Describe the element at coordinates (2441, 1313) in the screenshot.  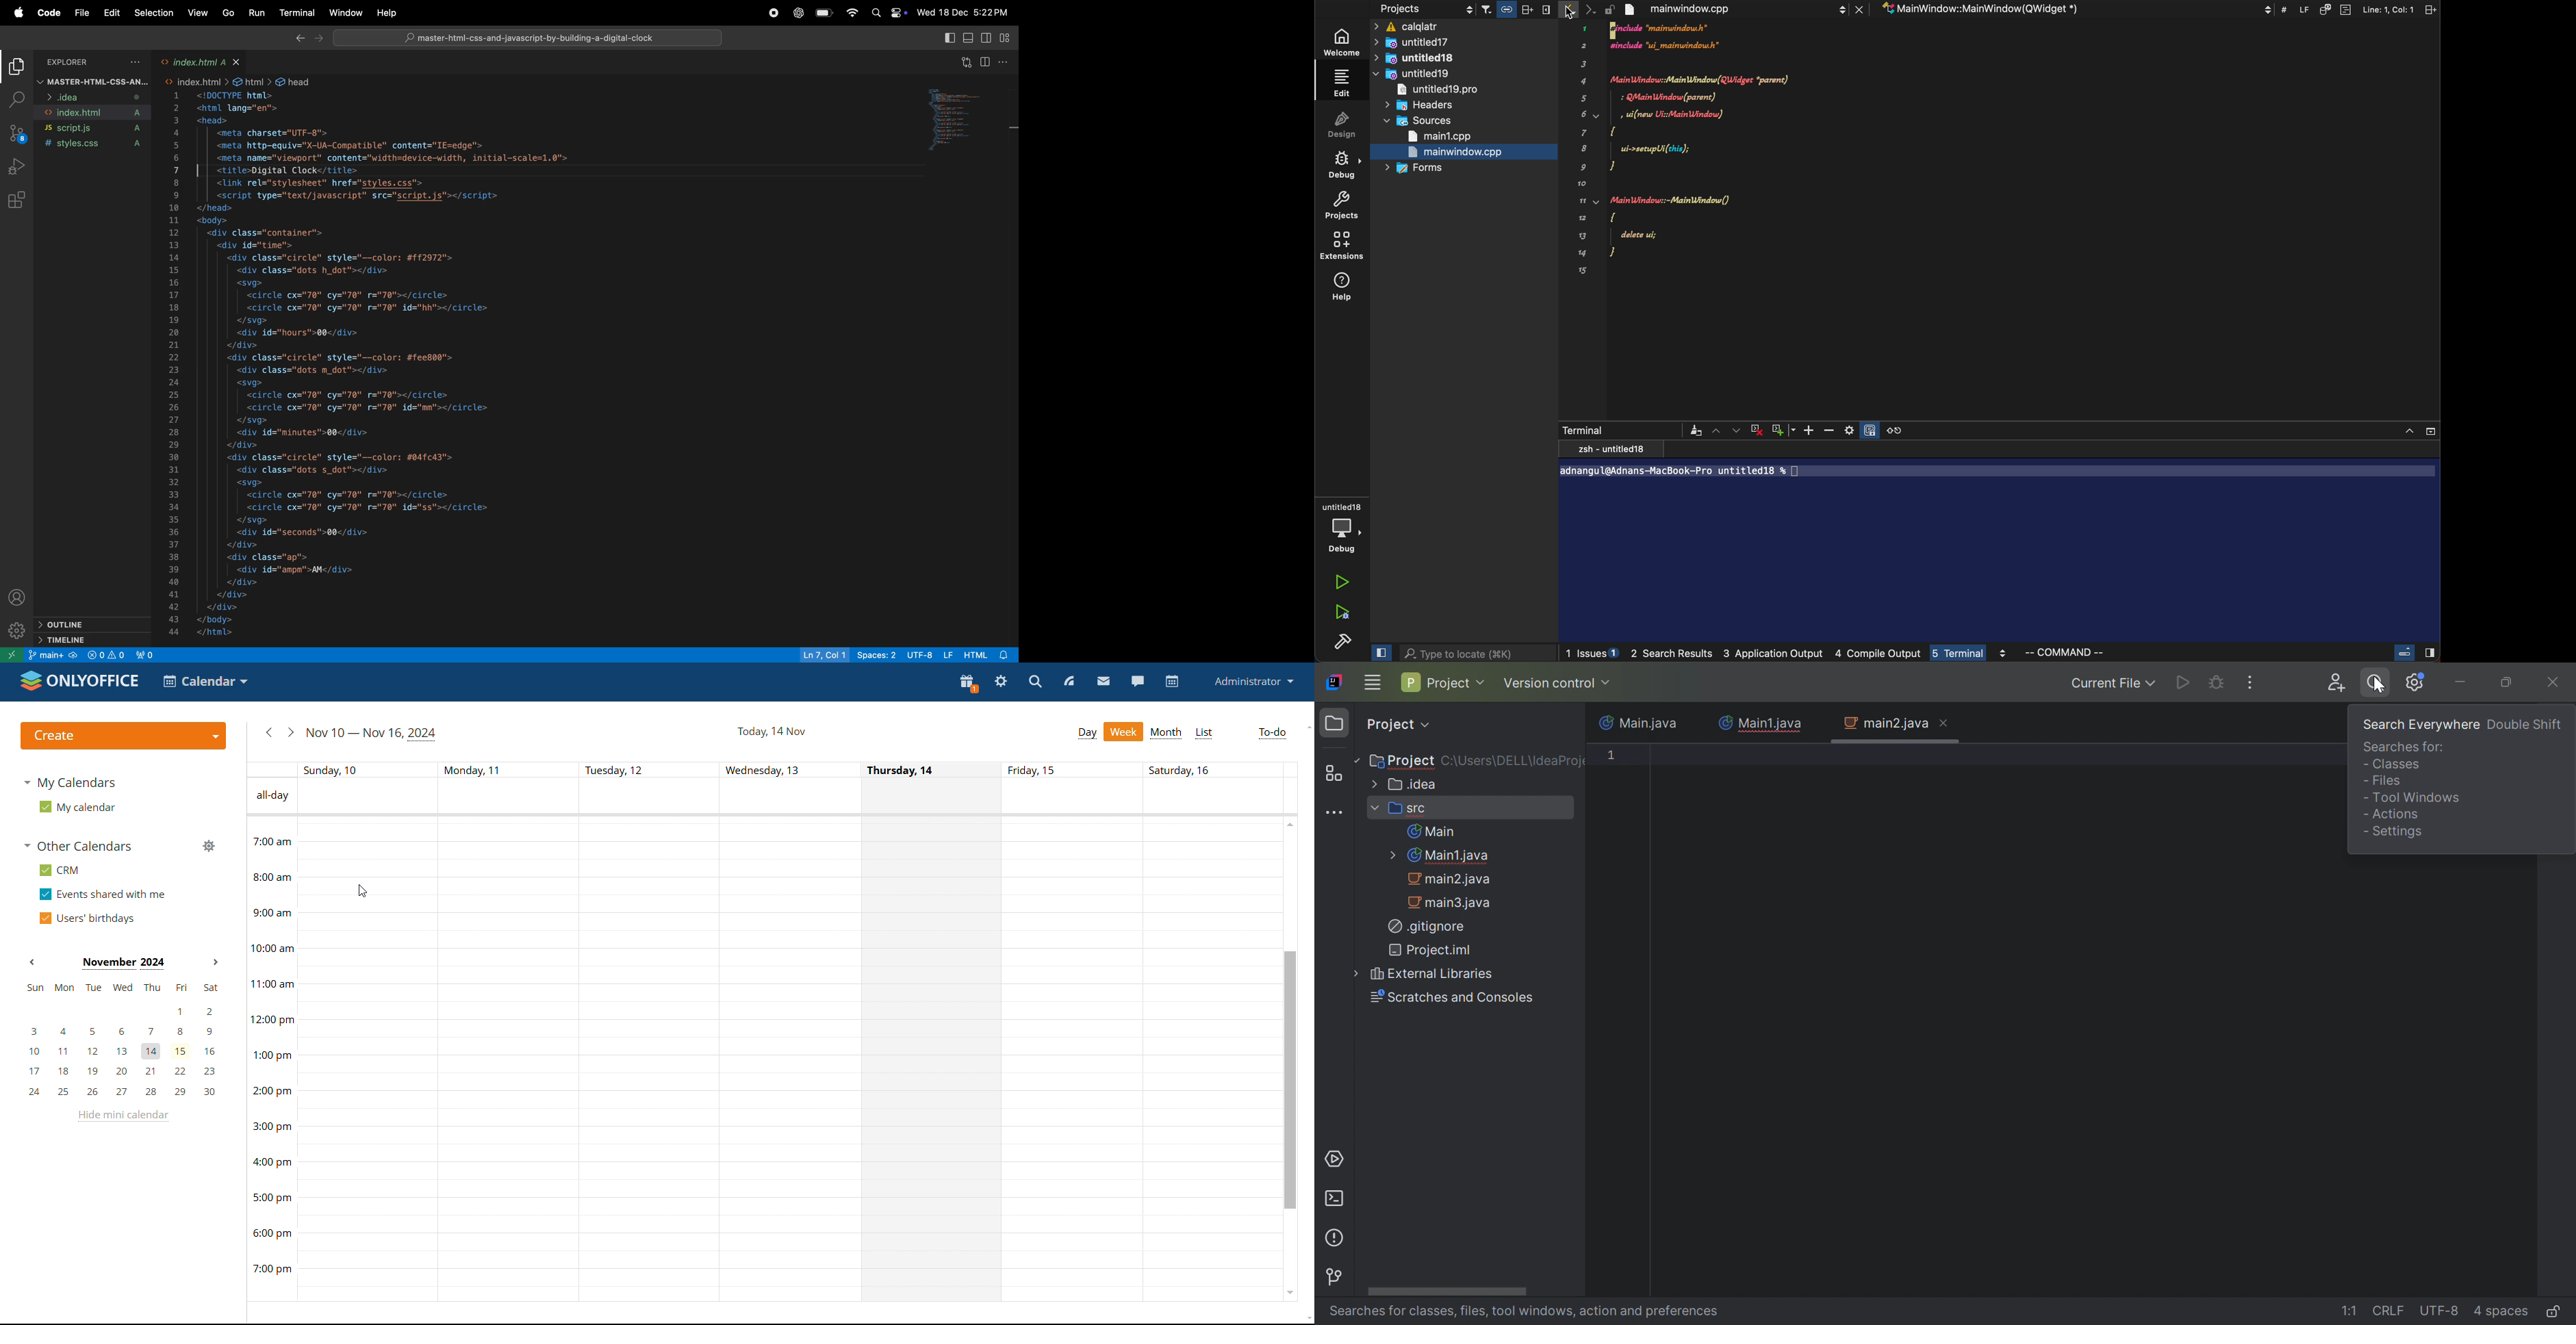
I see `UTF-8` at that location.